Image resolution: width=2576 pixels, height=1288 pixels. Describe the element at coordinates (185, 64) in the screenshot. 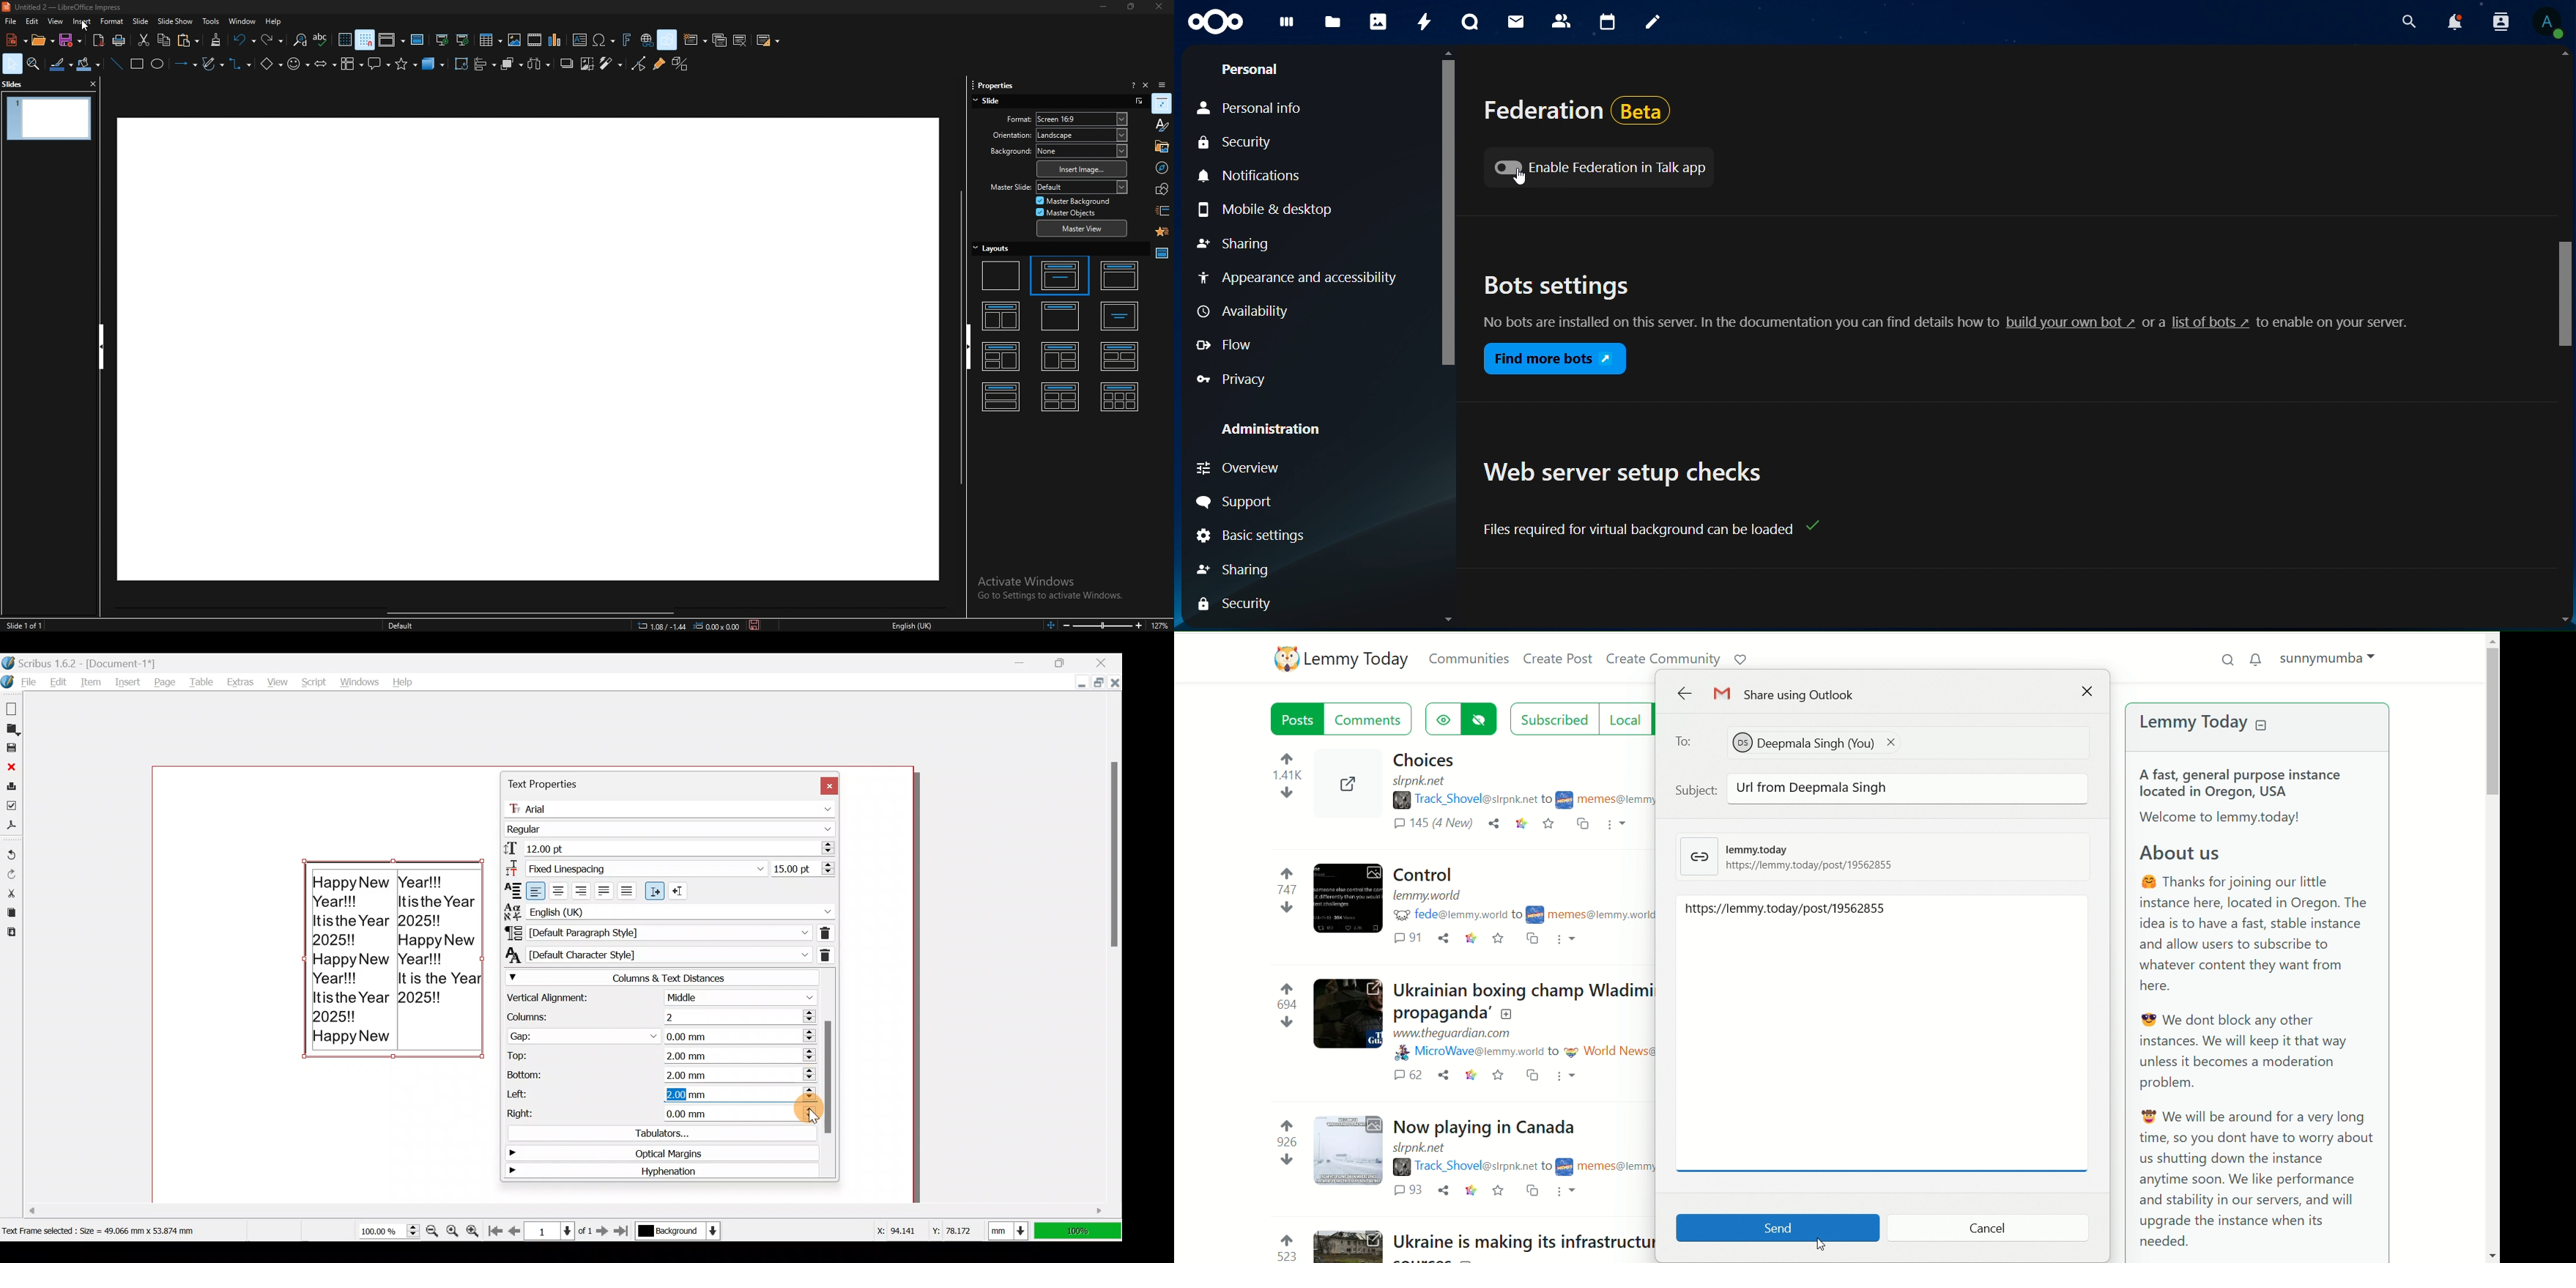

I see `lines and arrows` at that location.